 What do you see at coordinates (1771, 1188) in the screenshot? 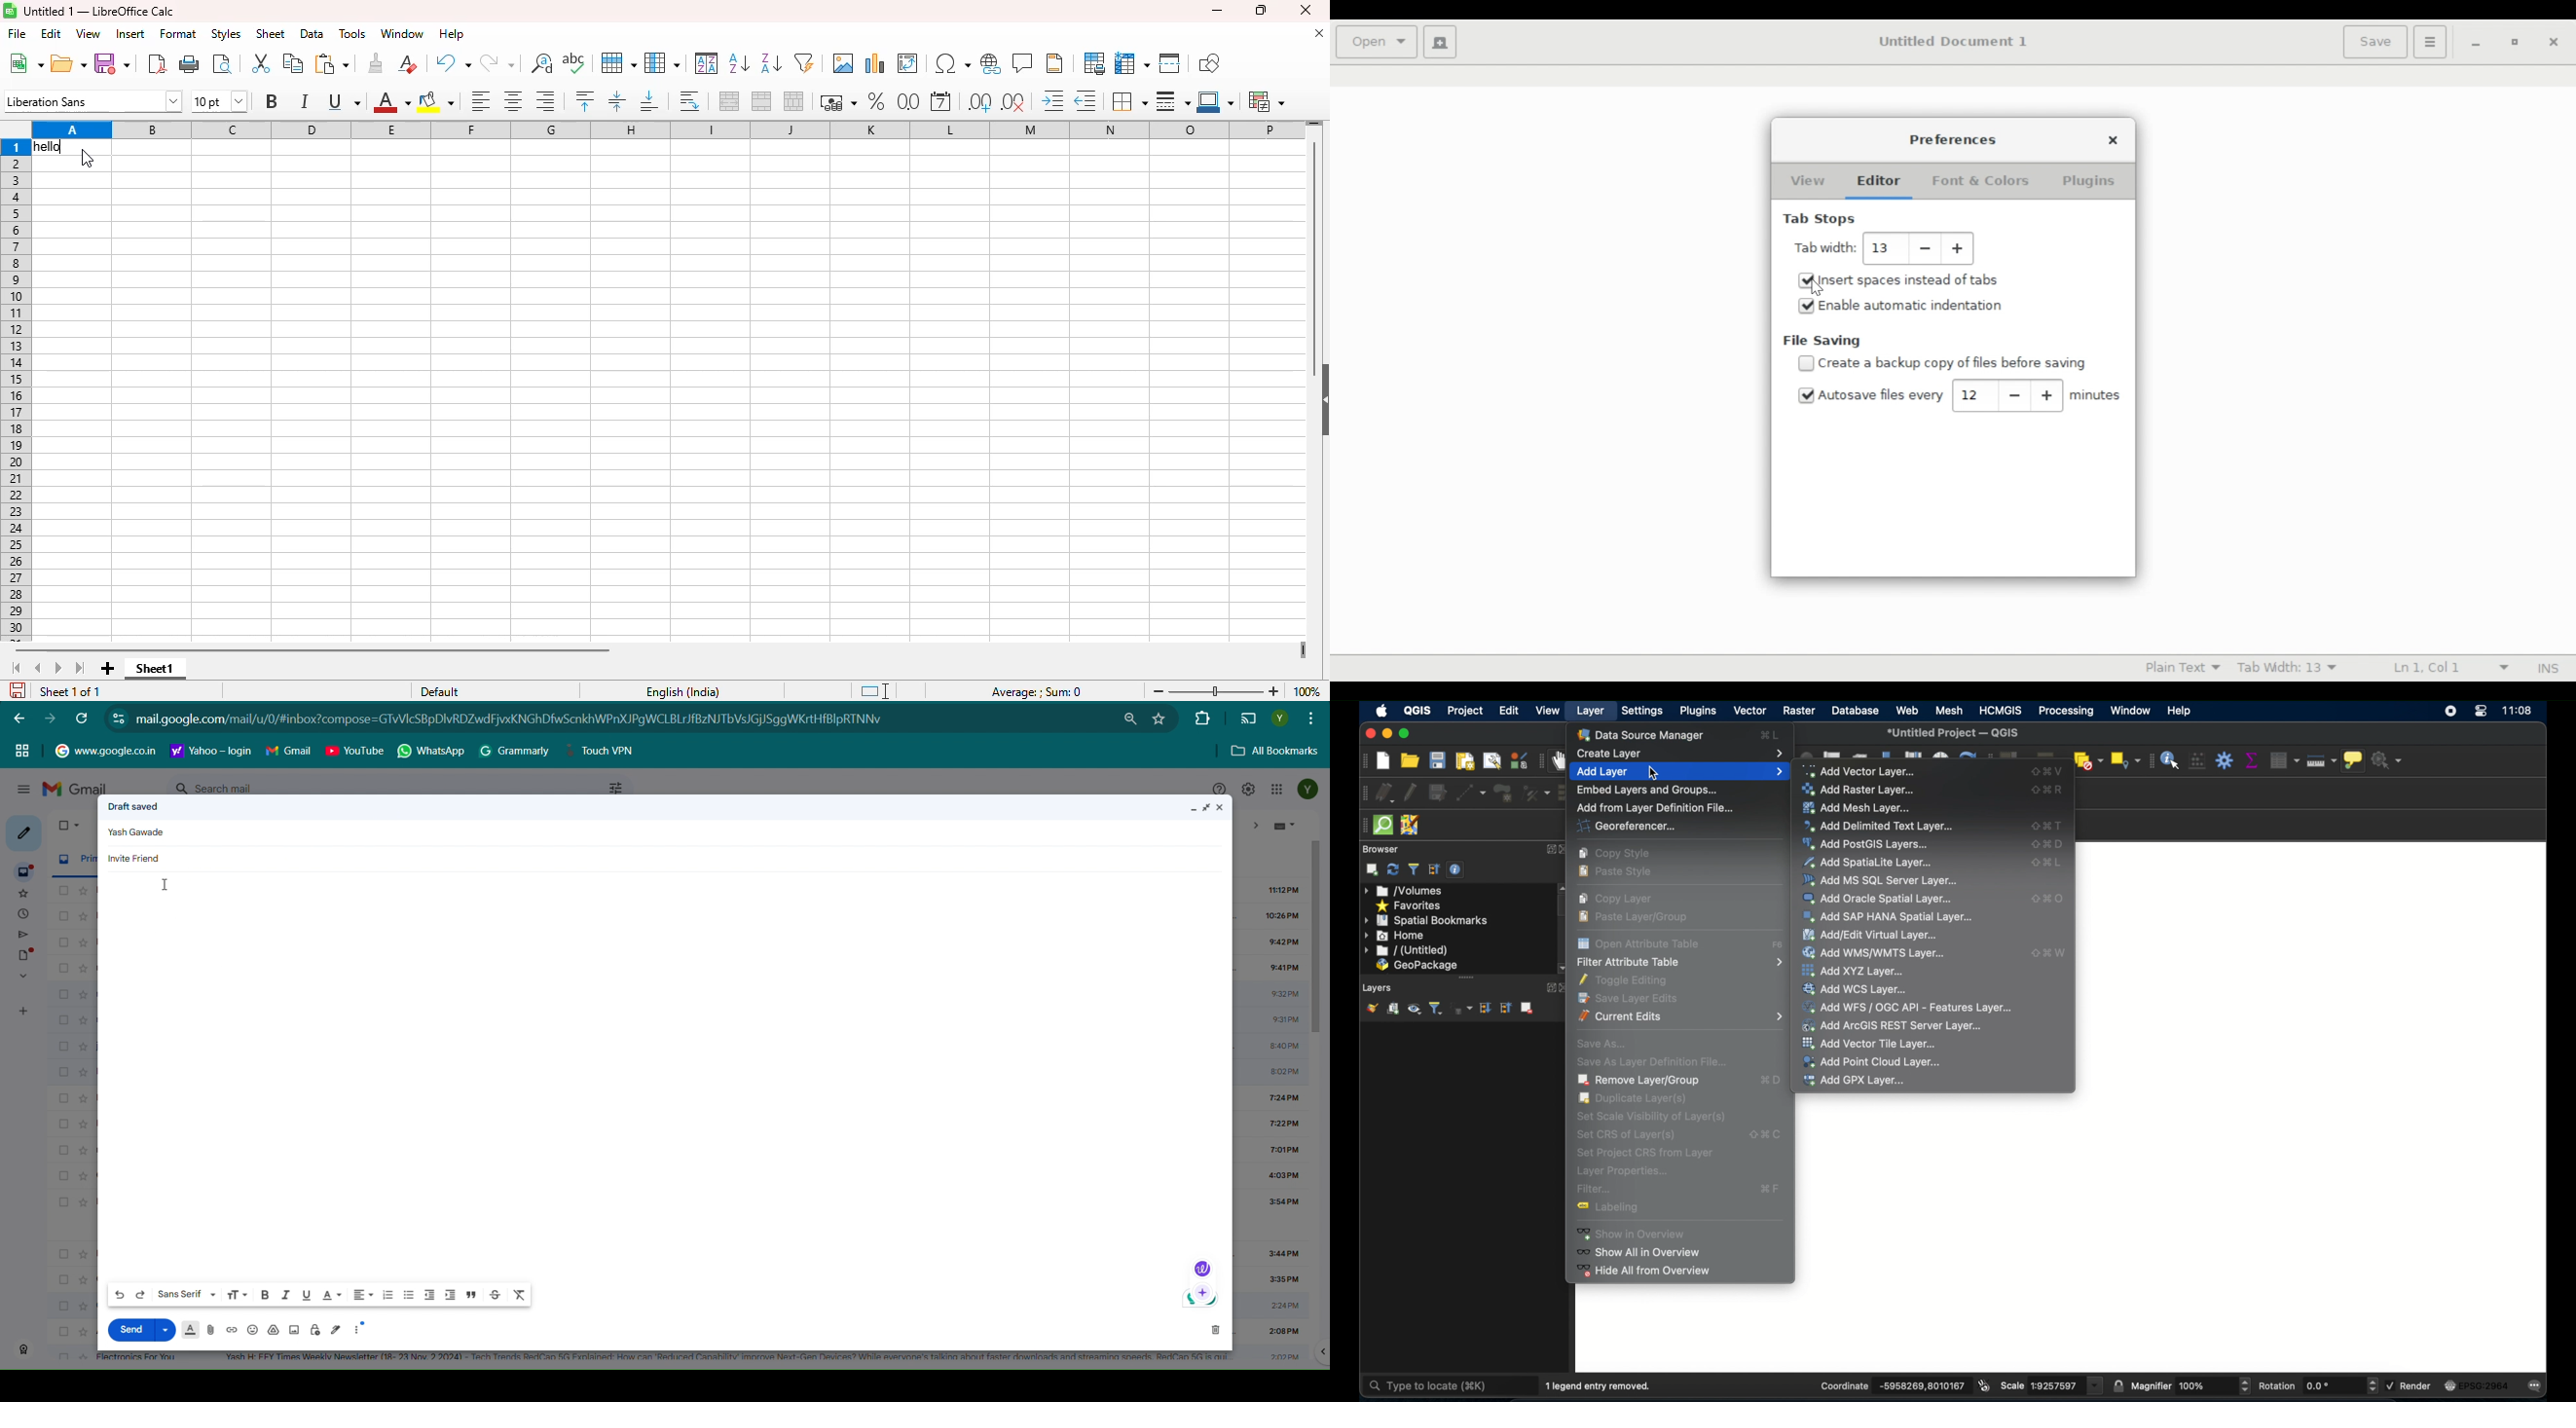
I see `filter shortcut` at bounding box center [1771, 1188].